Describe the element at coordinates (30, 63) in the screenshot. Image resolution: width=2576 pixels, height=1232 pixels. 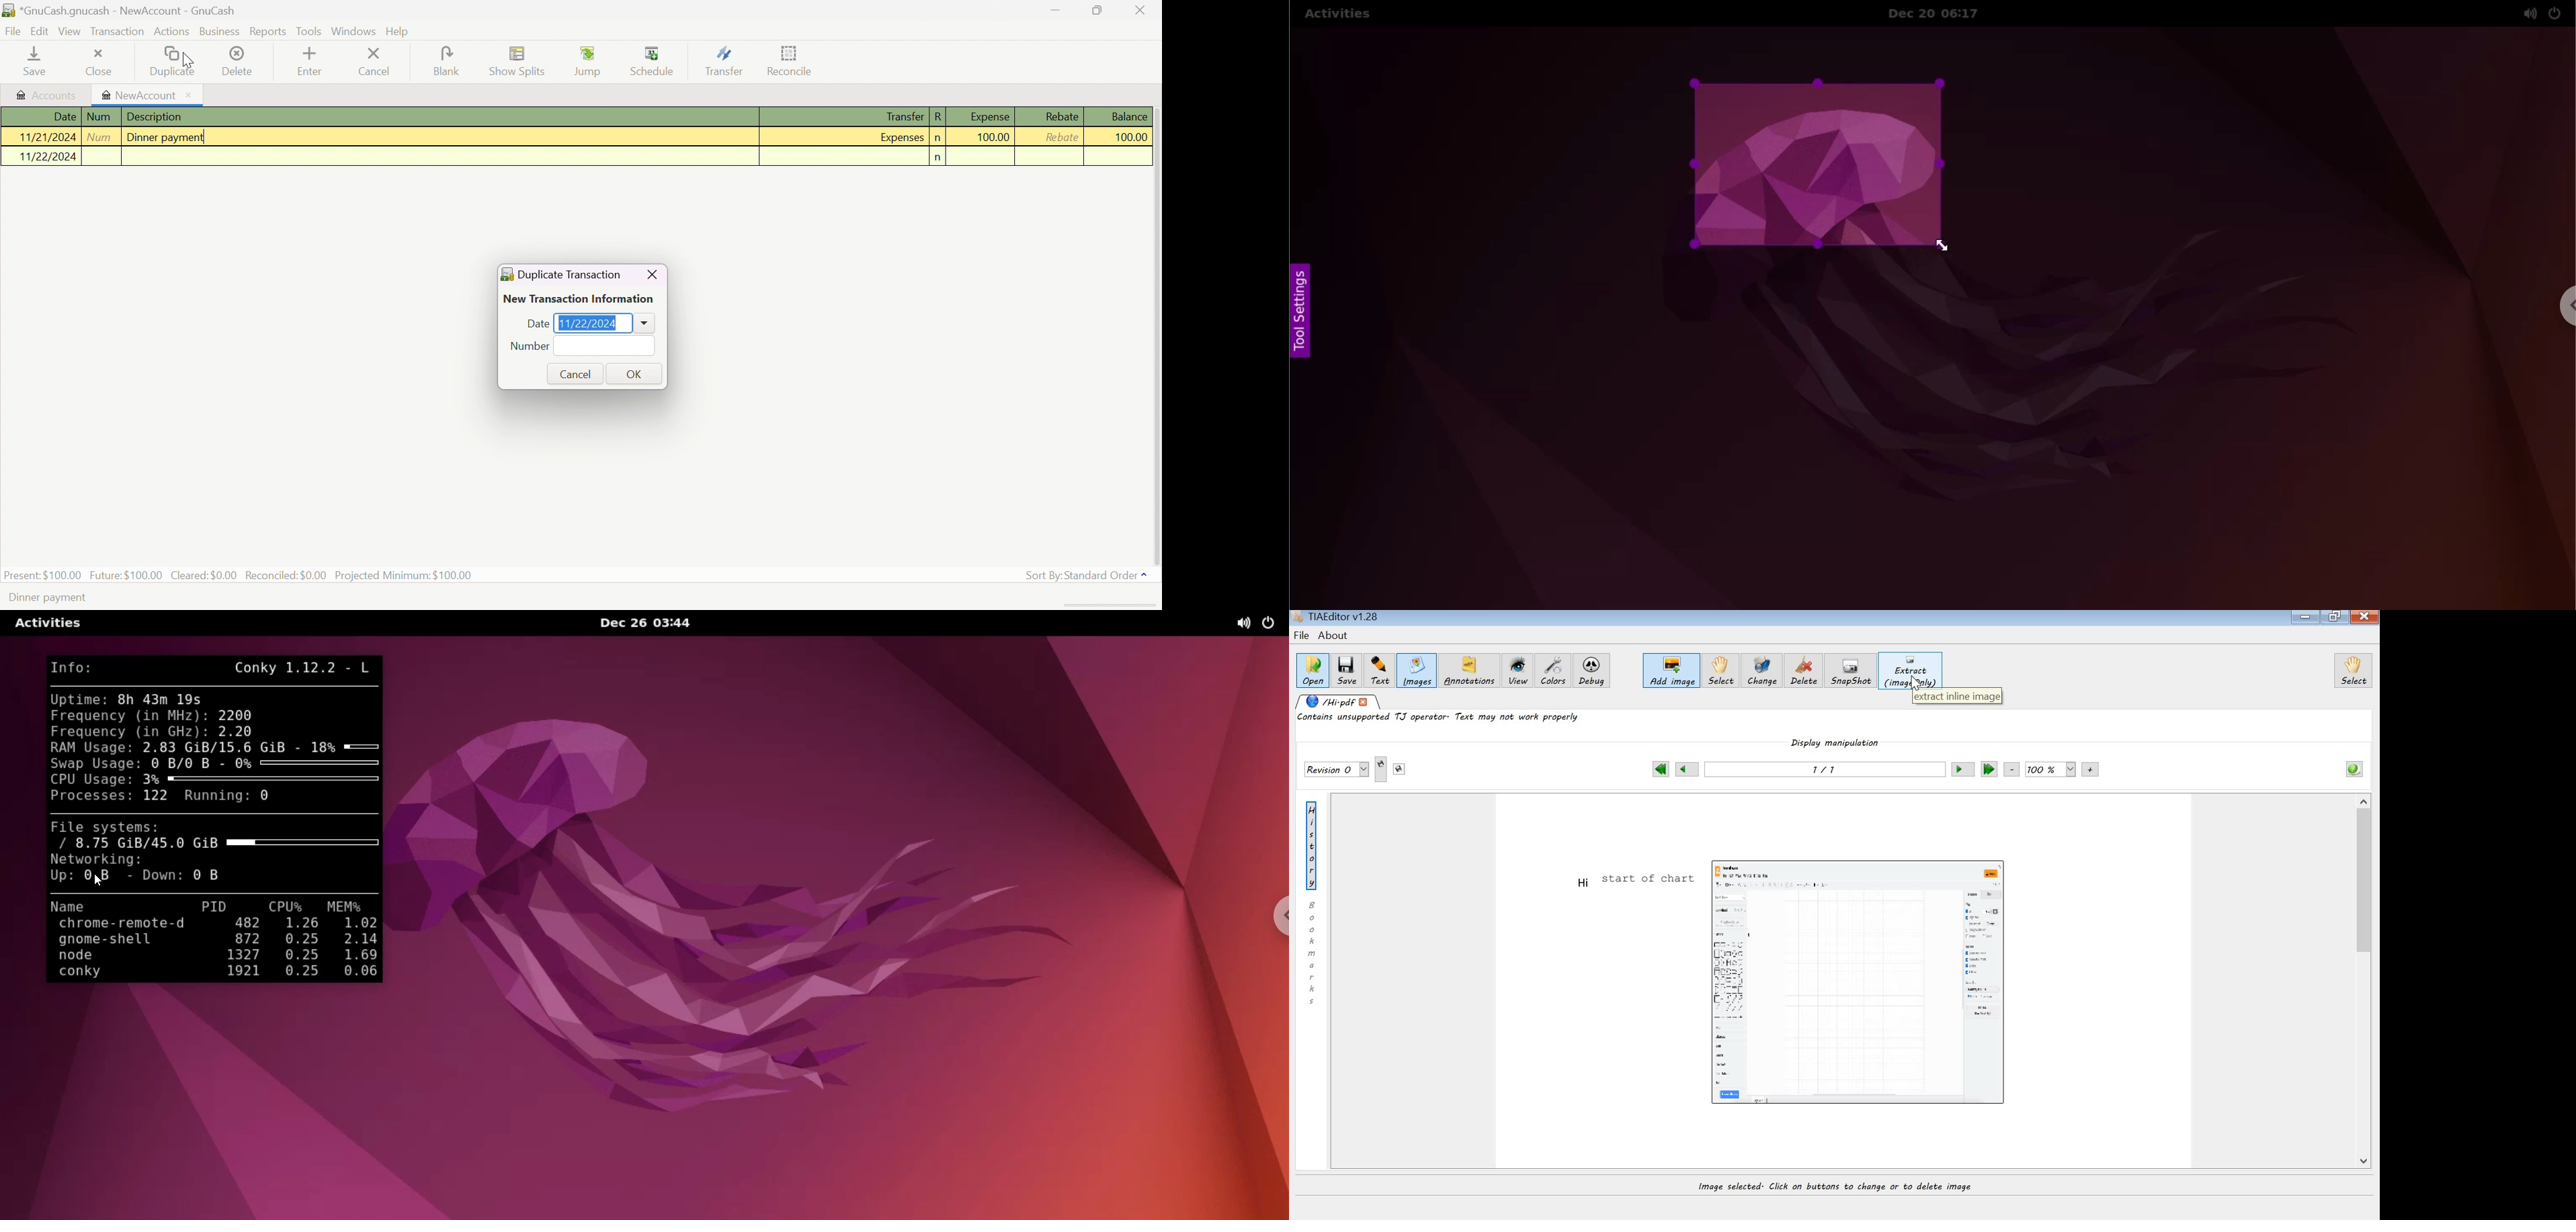
I see `Save` at that location.